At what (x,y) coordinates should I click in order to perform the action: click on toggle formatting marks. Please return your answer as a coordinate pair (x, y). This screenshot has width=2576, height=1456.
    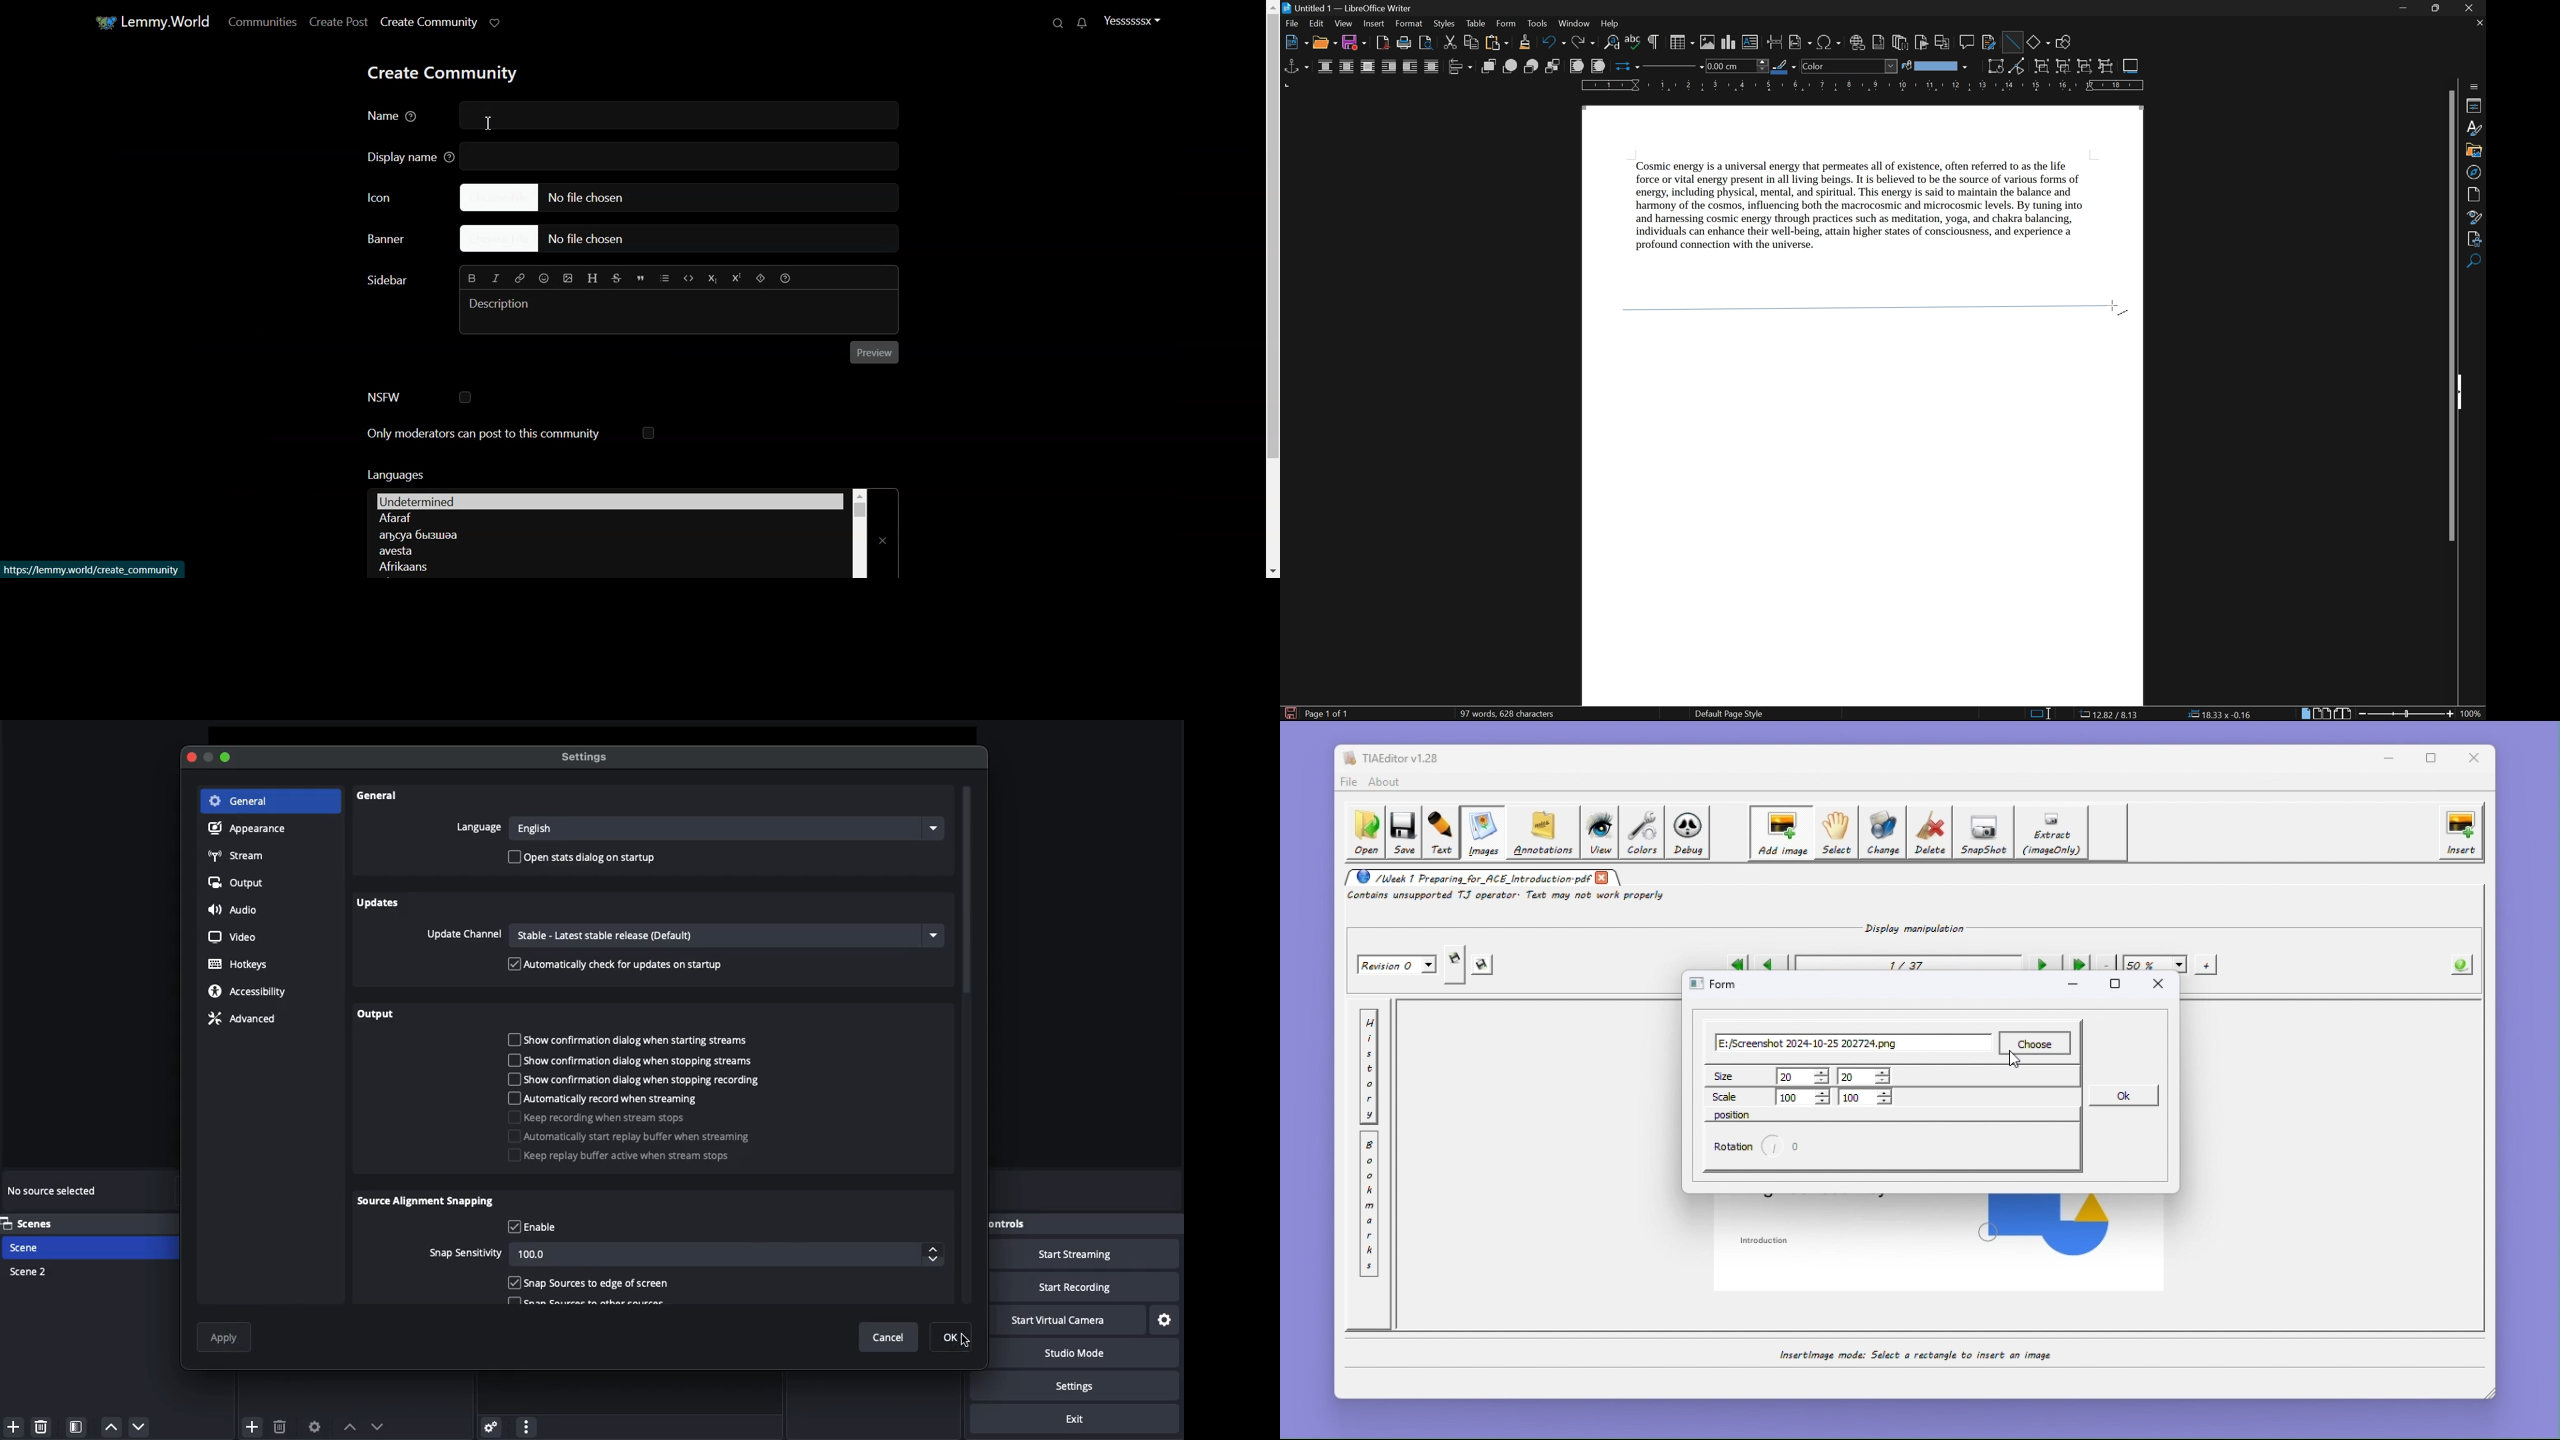
    Looking at the image, I should click on (1654, 41).